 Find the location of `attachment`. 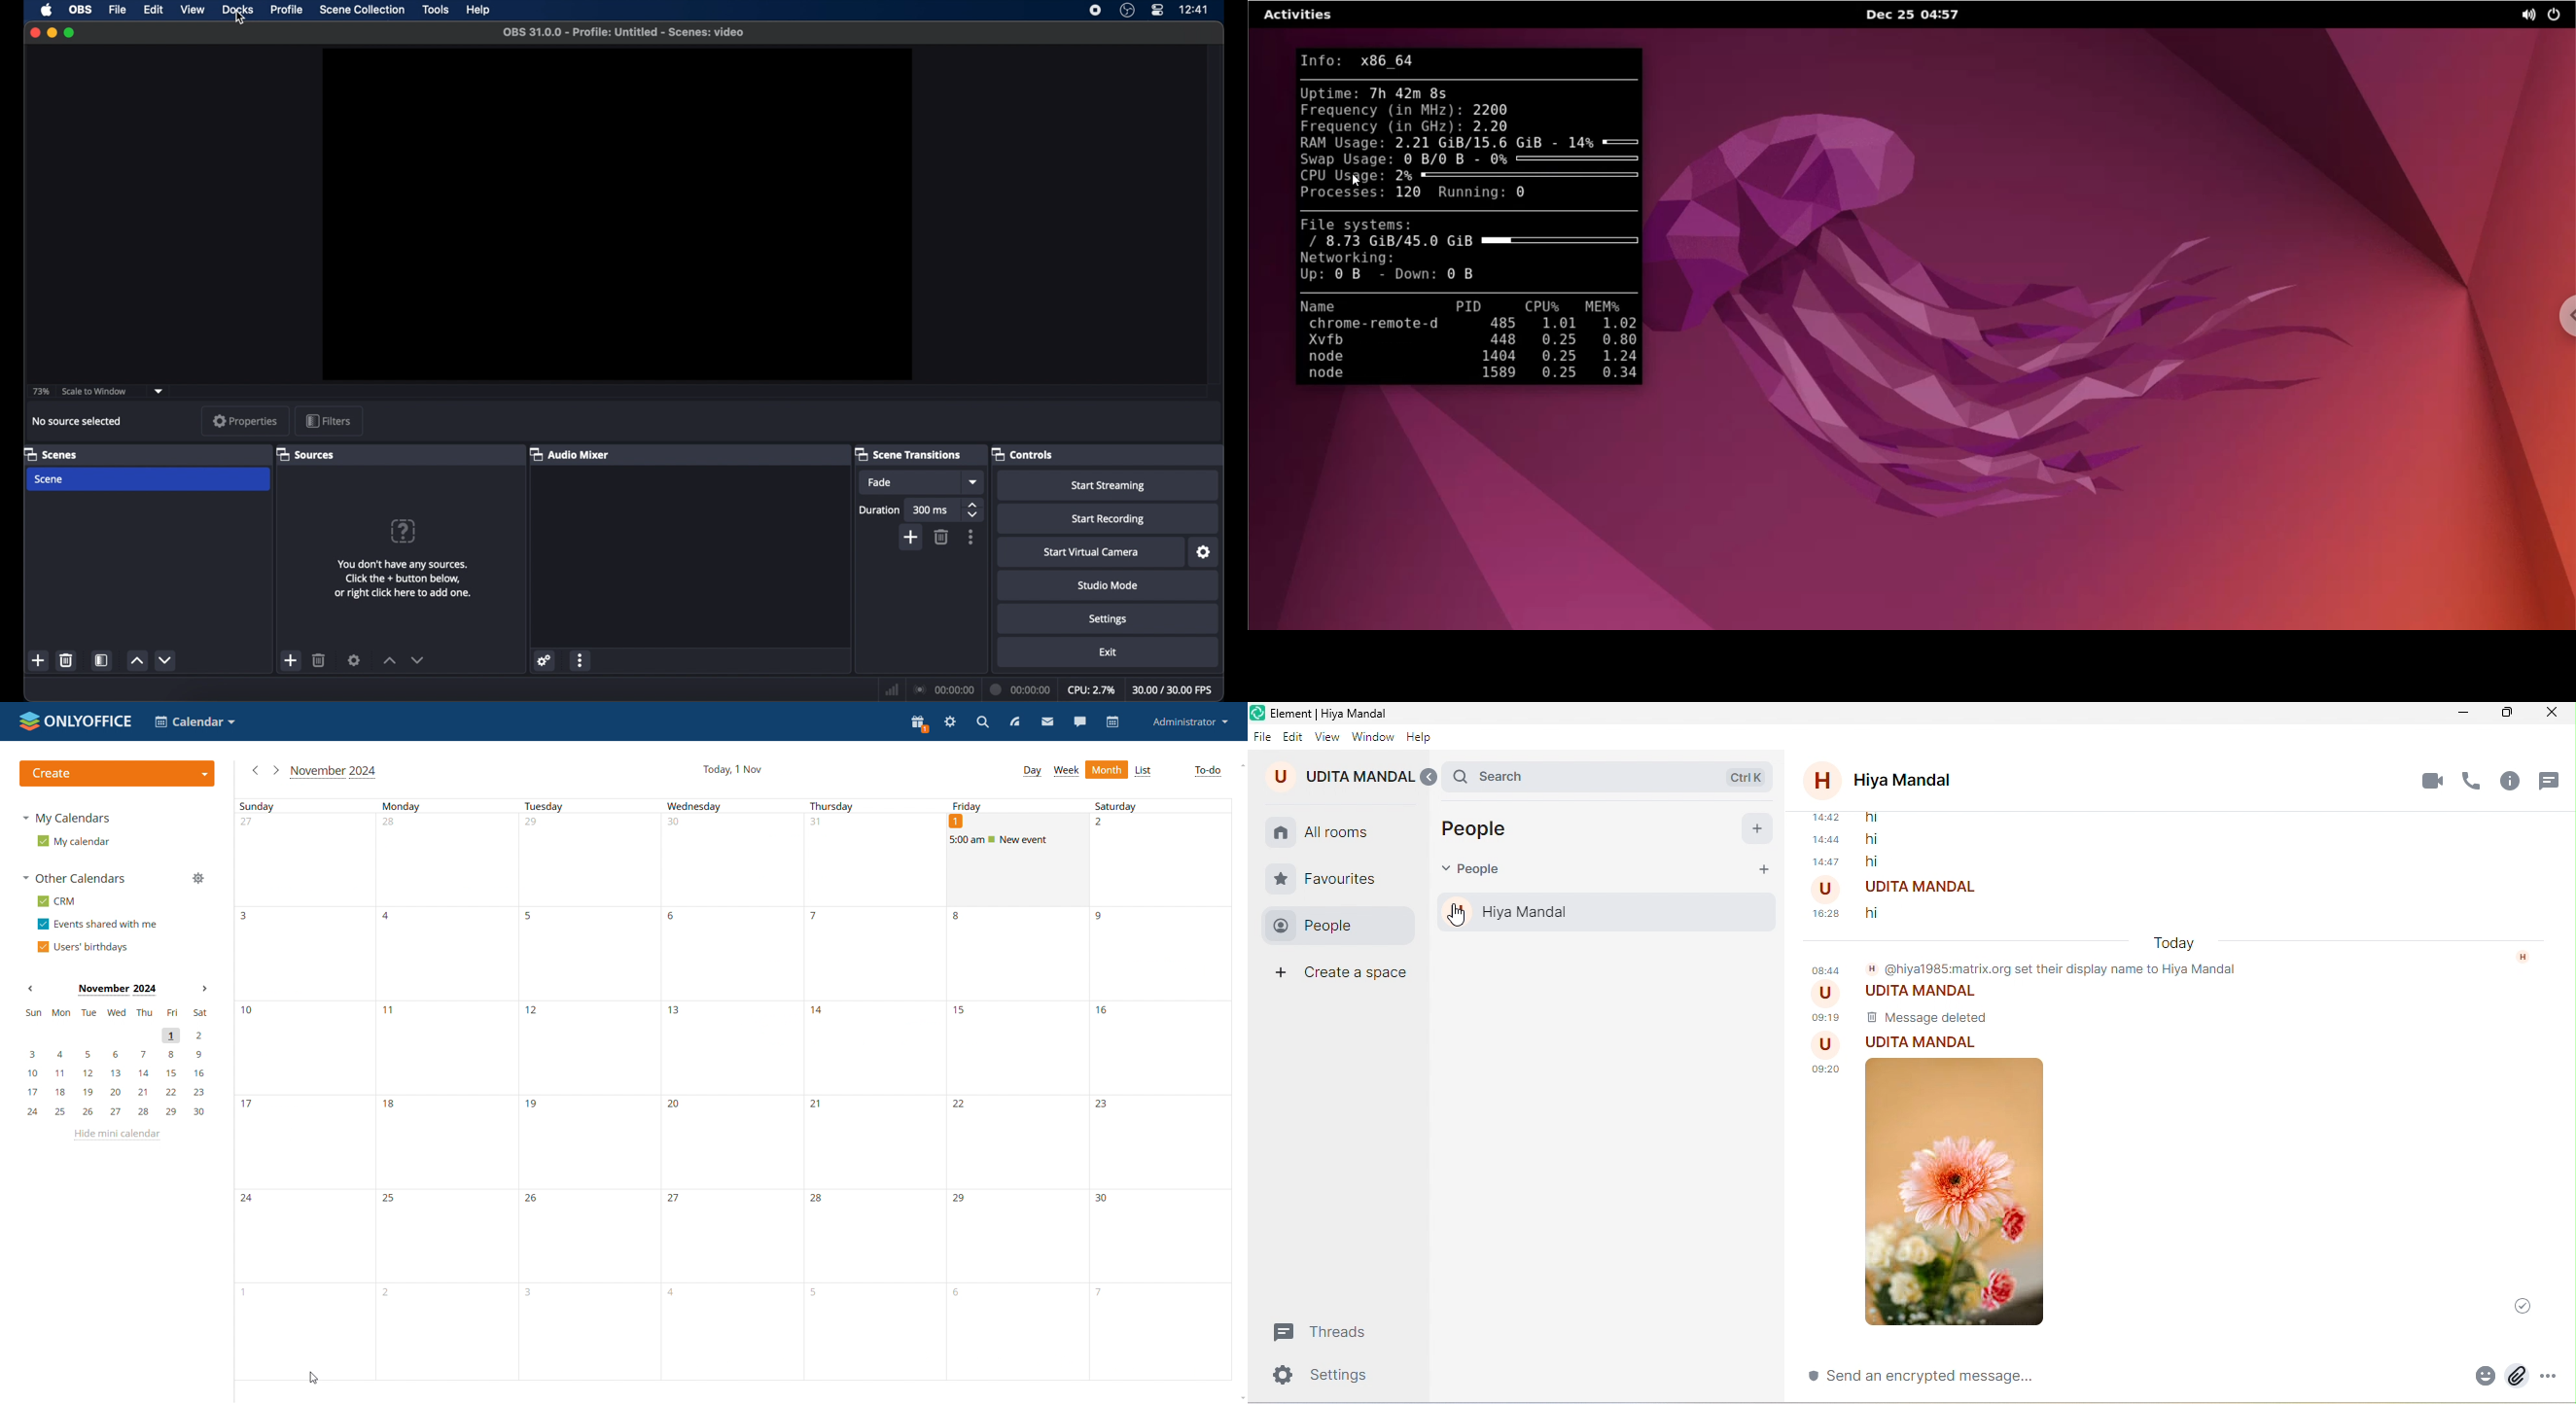

attachment is located at coordinates (2485, 1377).